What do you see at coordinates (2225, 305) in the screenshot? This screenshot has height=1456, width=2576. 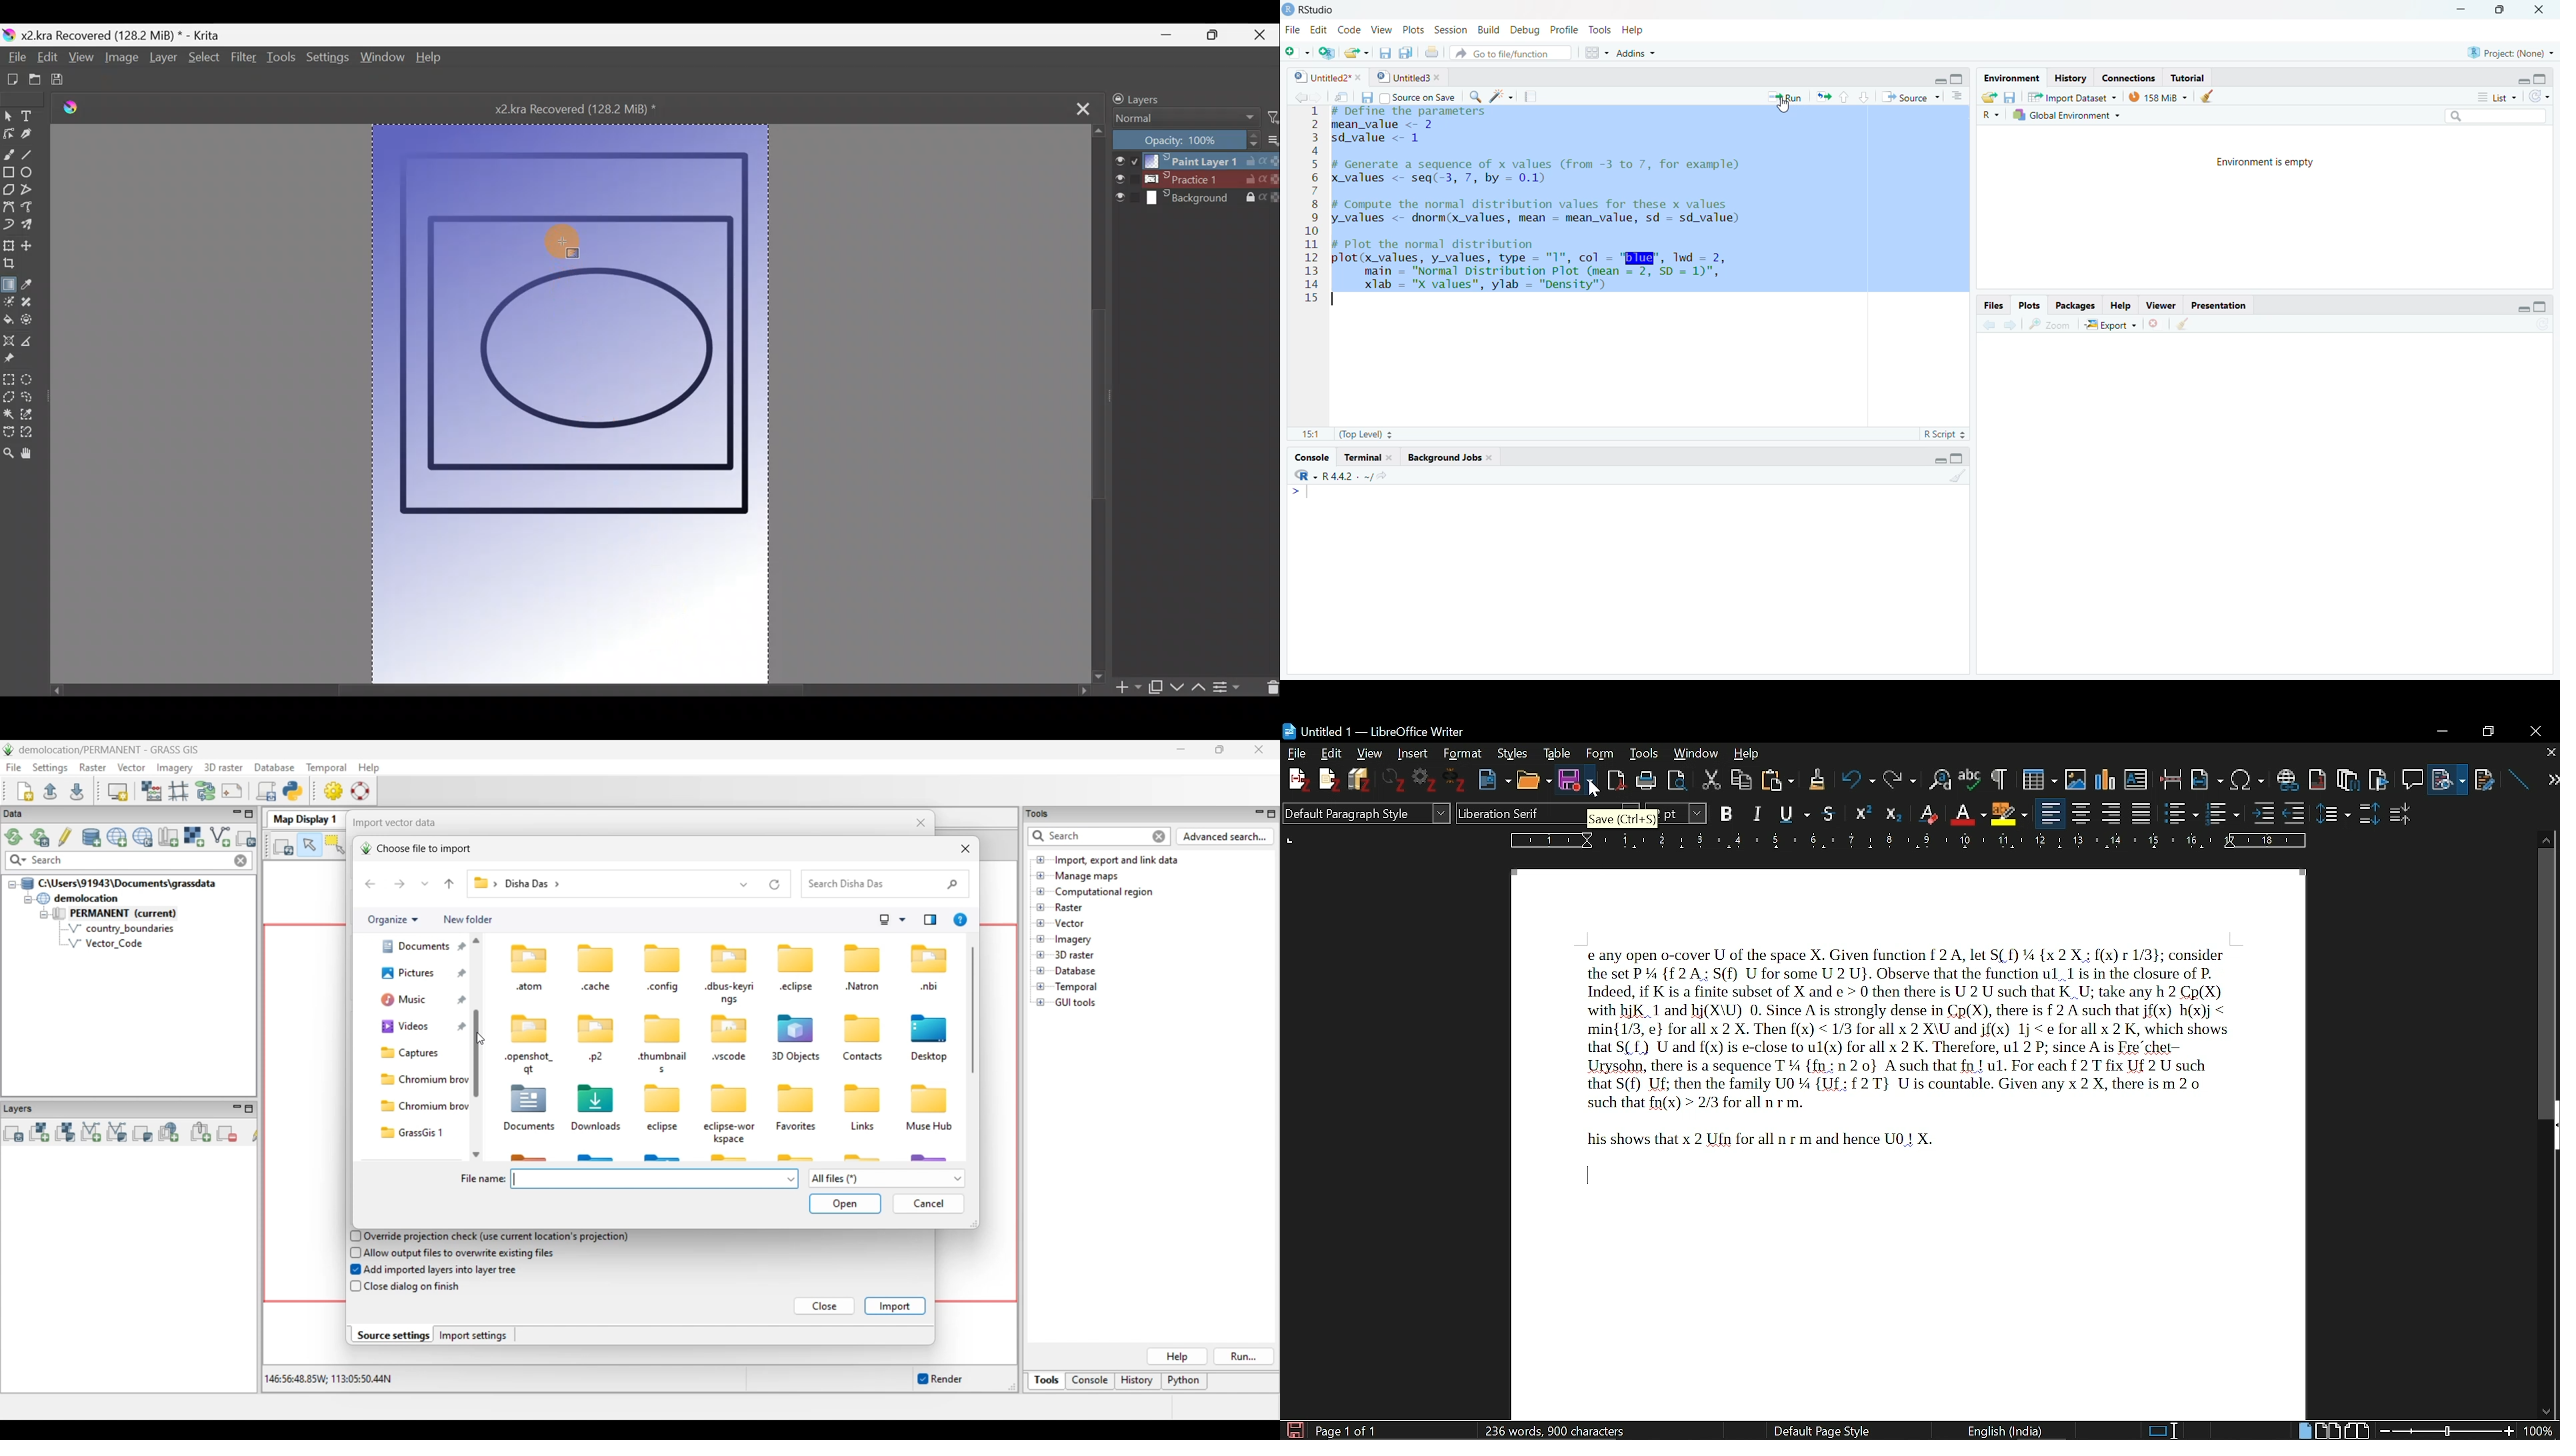 I see `Presentation` at bounding box center [2225, 305].